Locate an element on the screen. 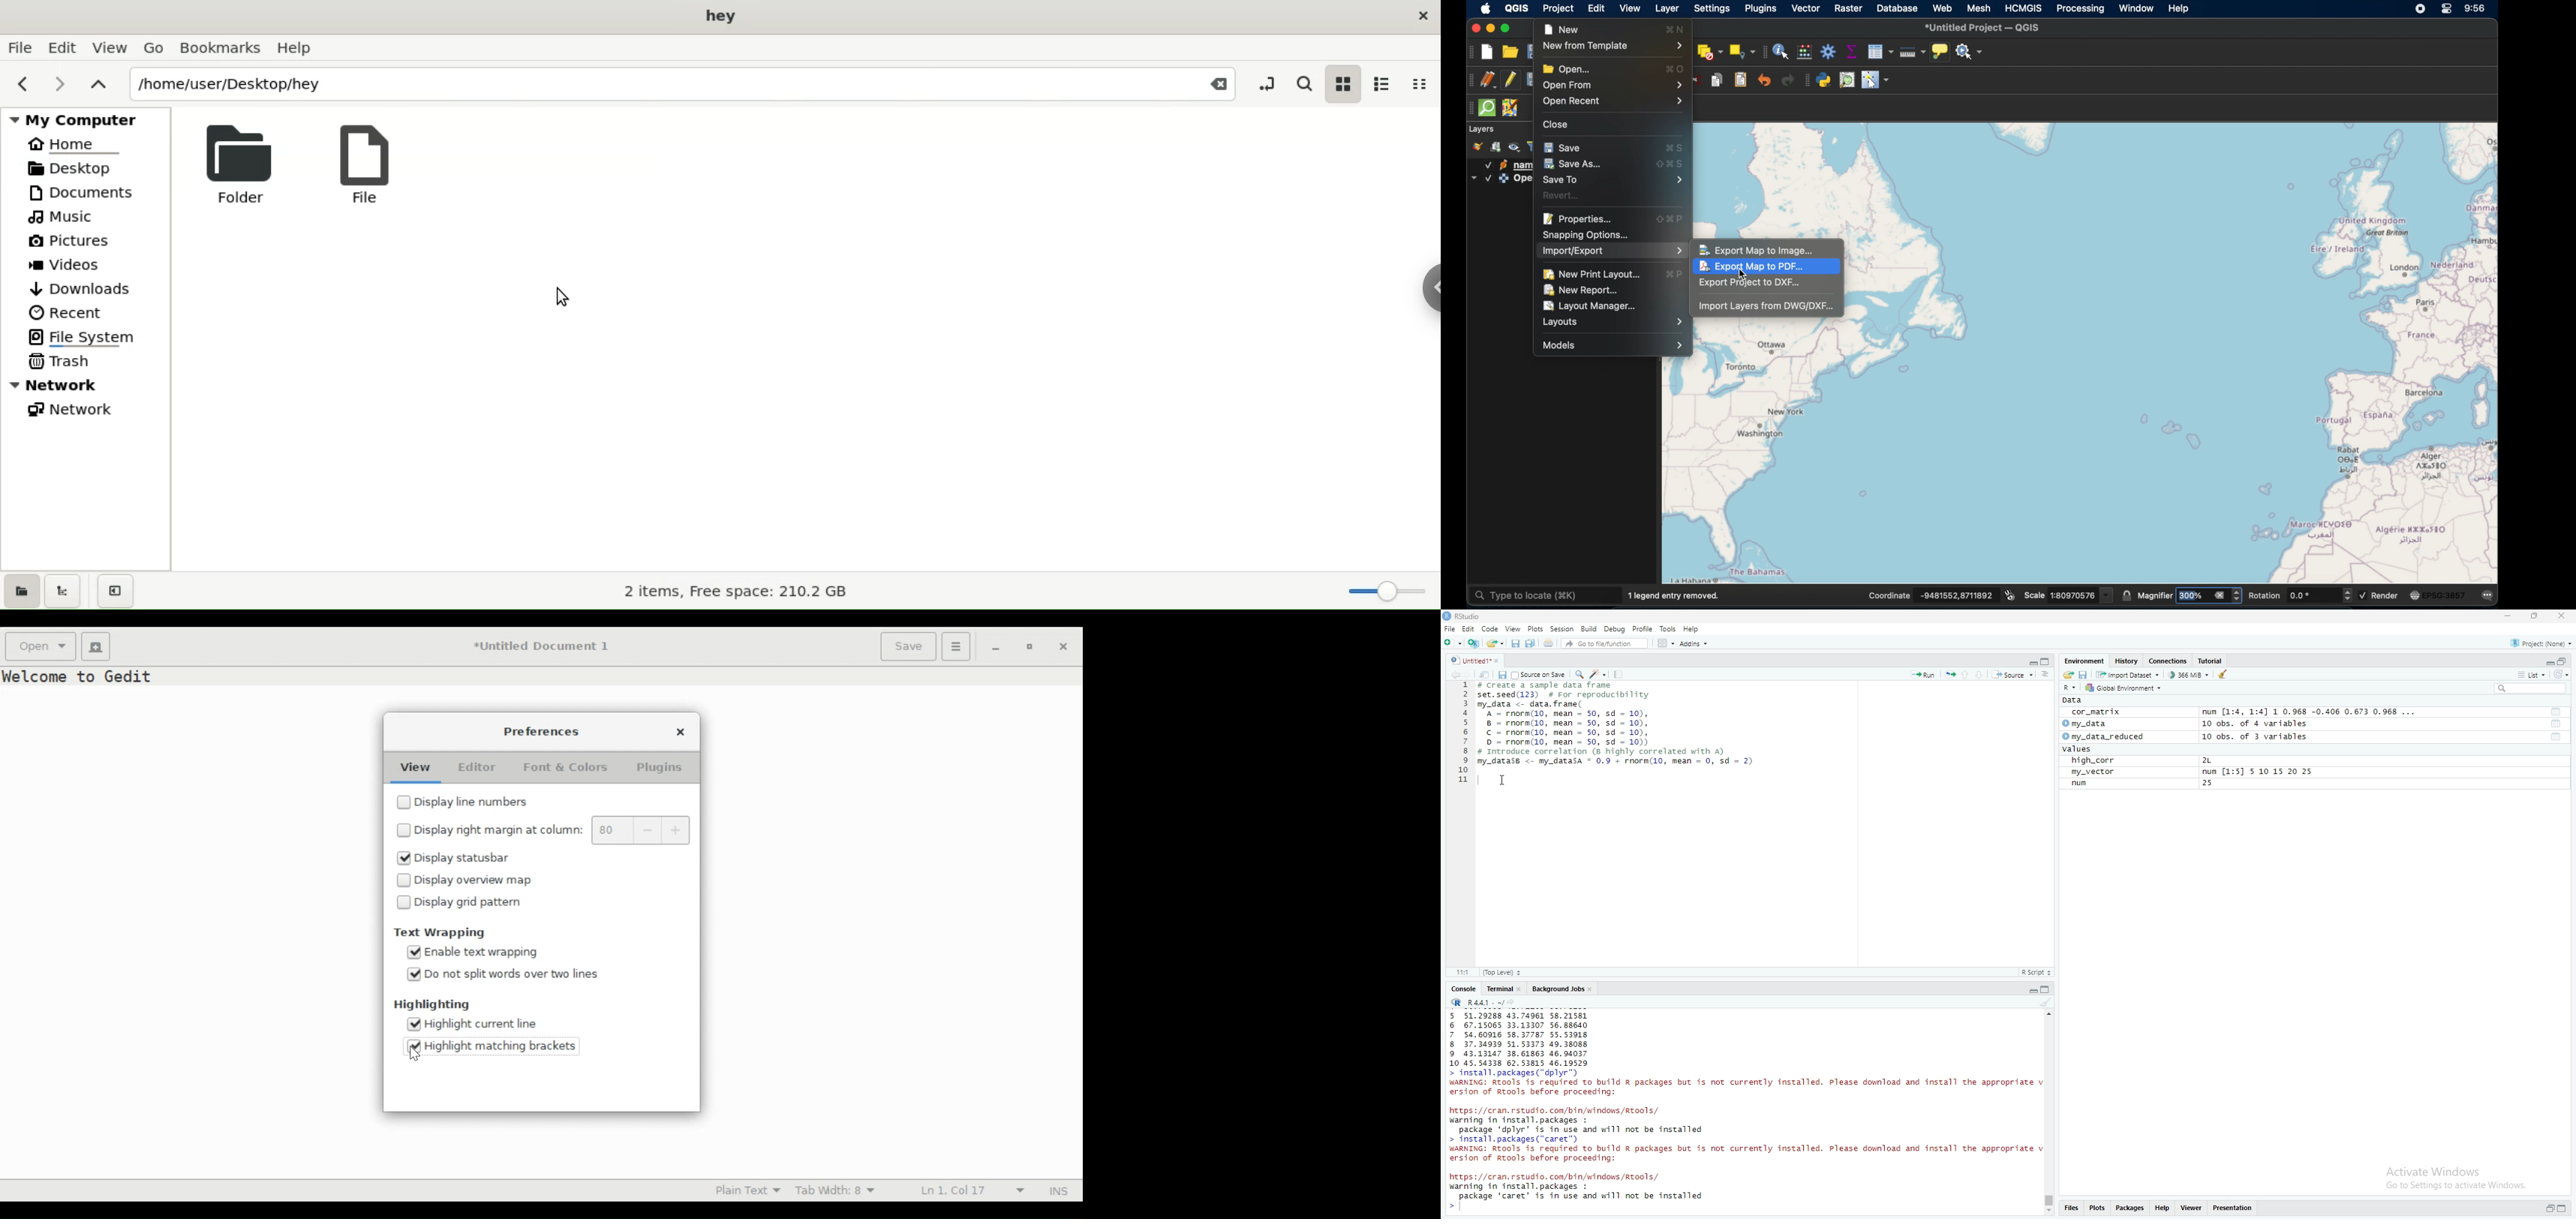 This screenshot has height=1232, width=2576. > install.packages( dplyr)
WARNING: Rtools is required to build R packages but is not currently installed. Please download and install the appropriate v
ersion of Rtools before proceeding: is located at coordinates (1745, 1085).